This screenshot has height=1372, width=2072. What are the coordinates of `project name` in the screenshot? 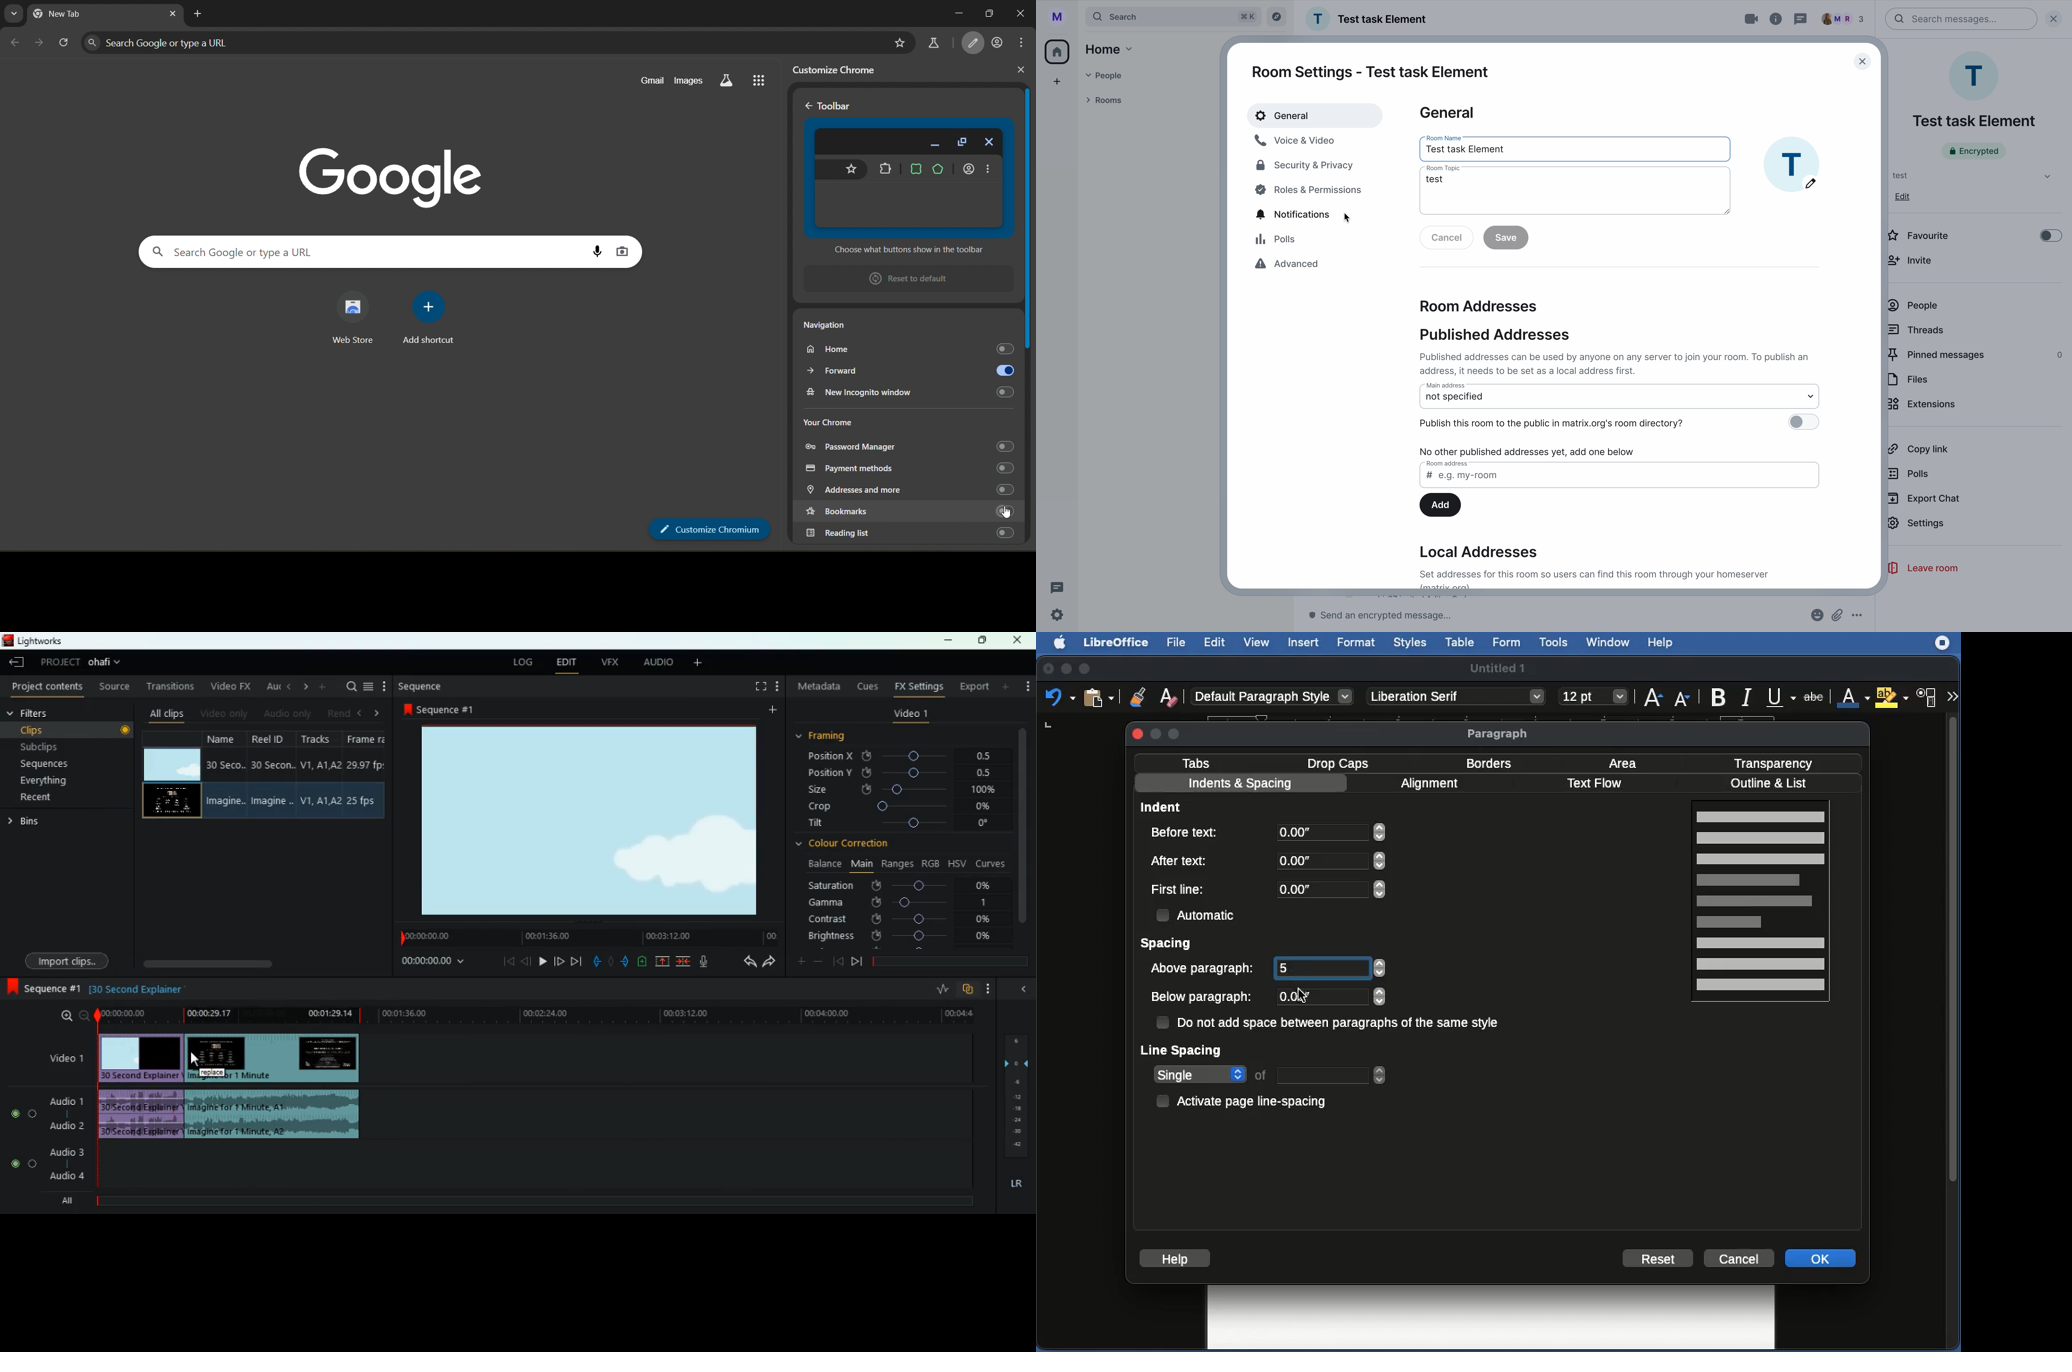 It's located at (108, 664).